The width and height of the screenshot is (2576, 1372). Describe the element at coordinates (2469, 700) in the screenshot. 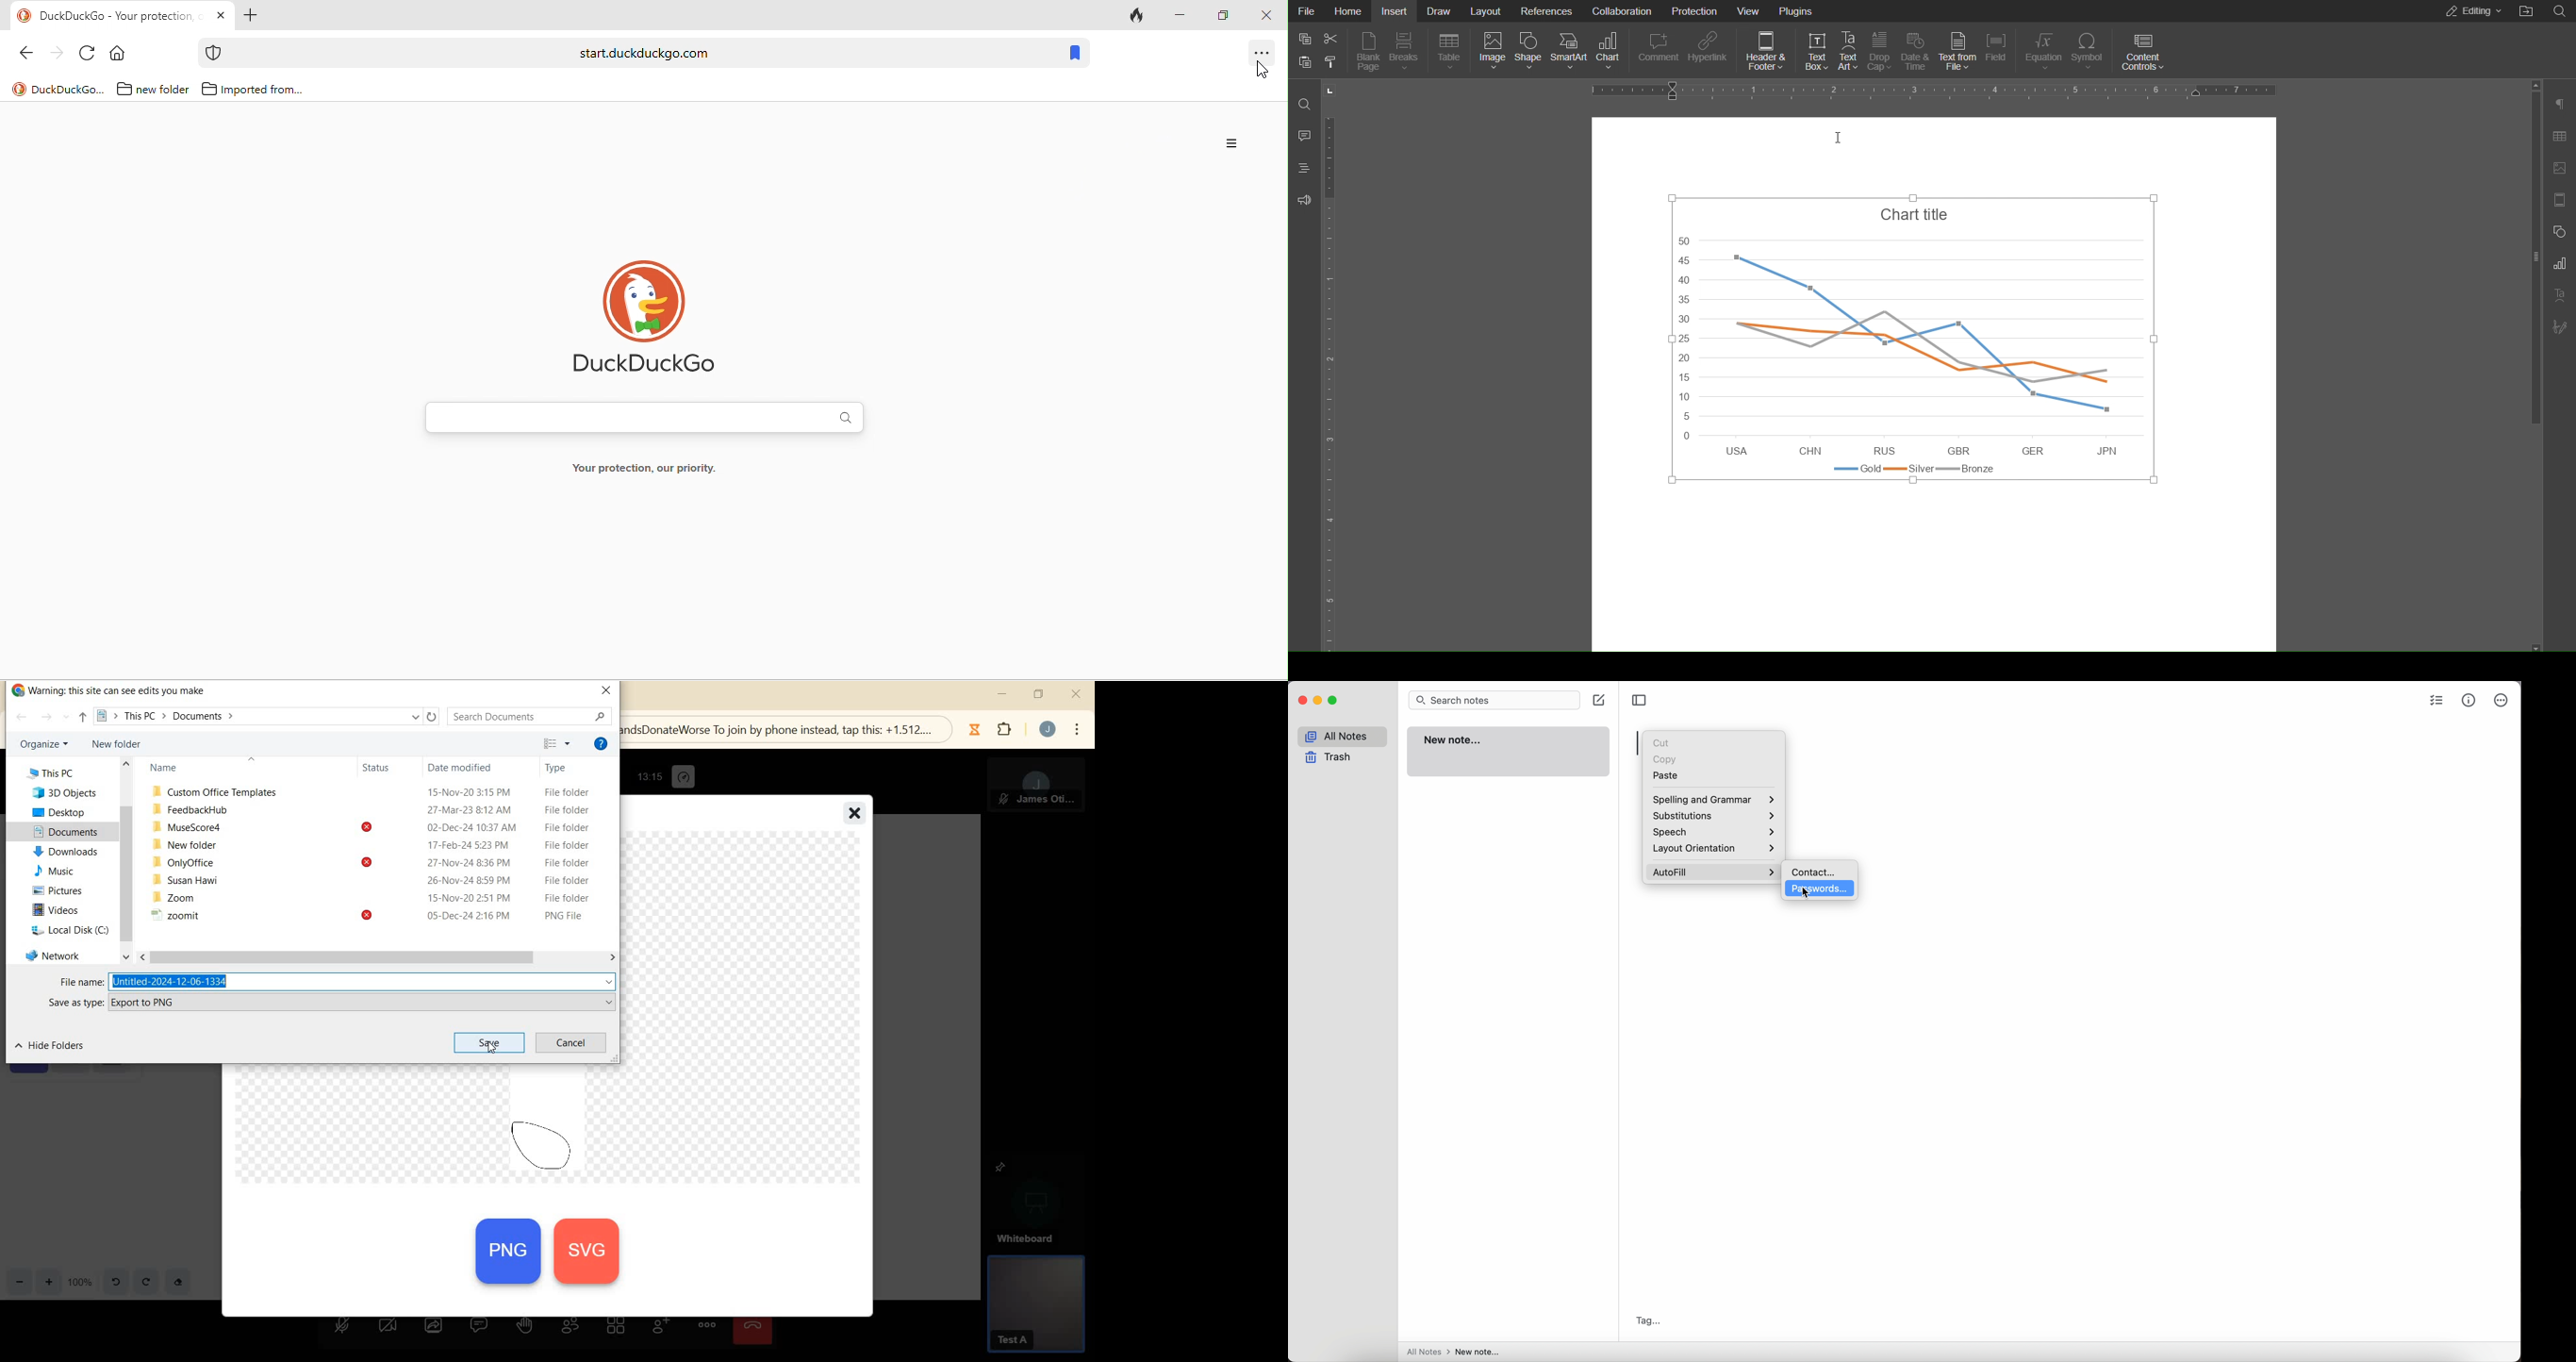

I see `metrics` at that location.